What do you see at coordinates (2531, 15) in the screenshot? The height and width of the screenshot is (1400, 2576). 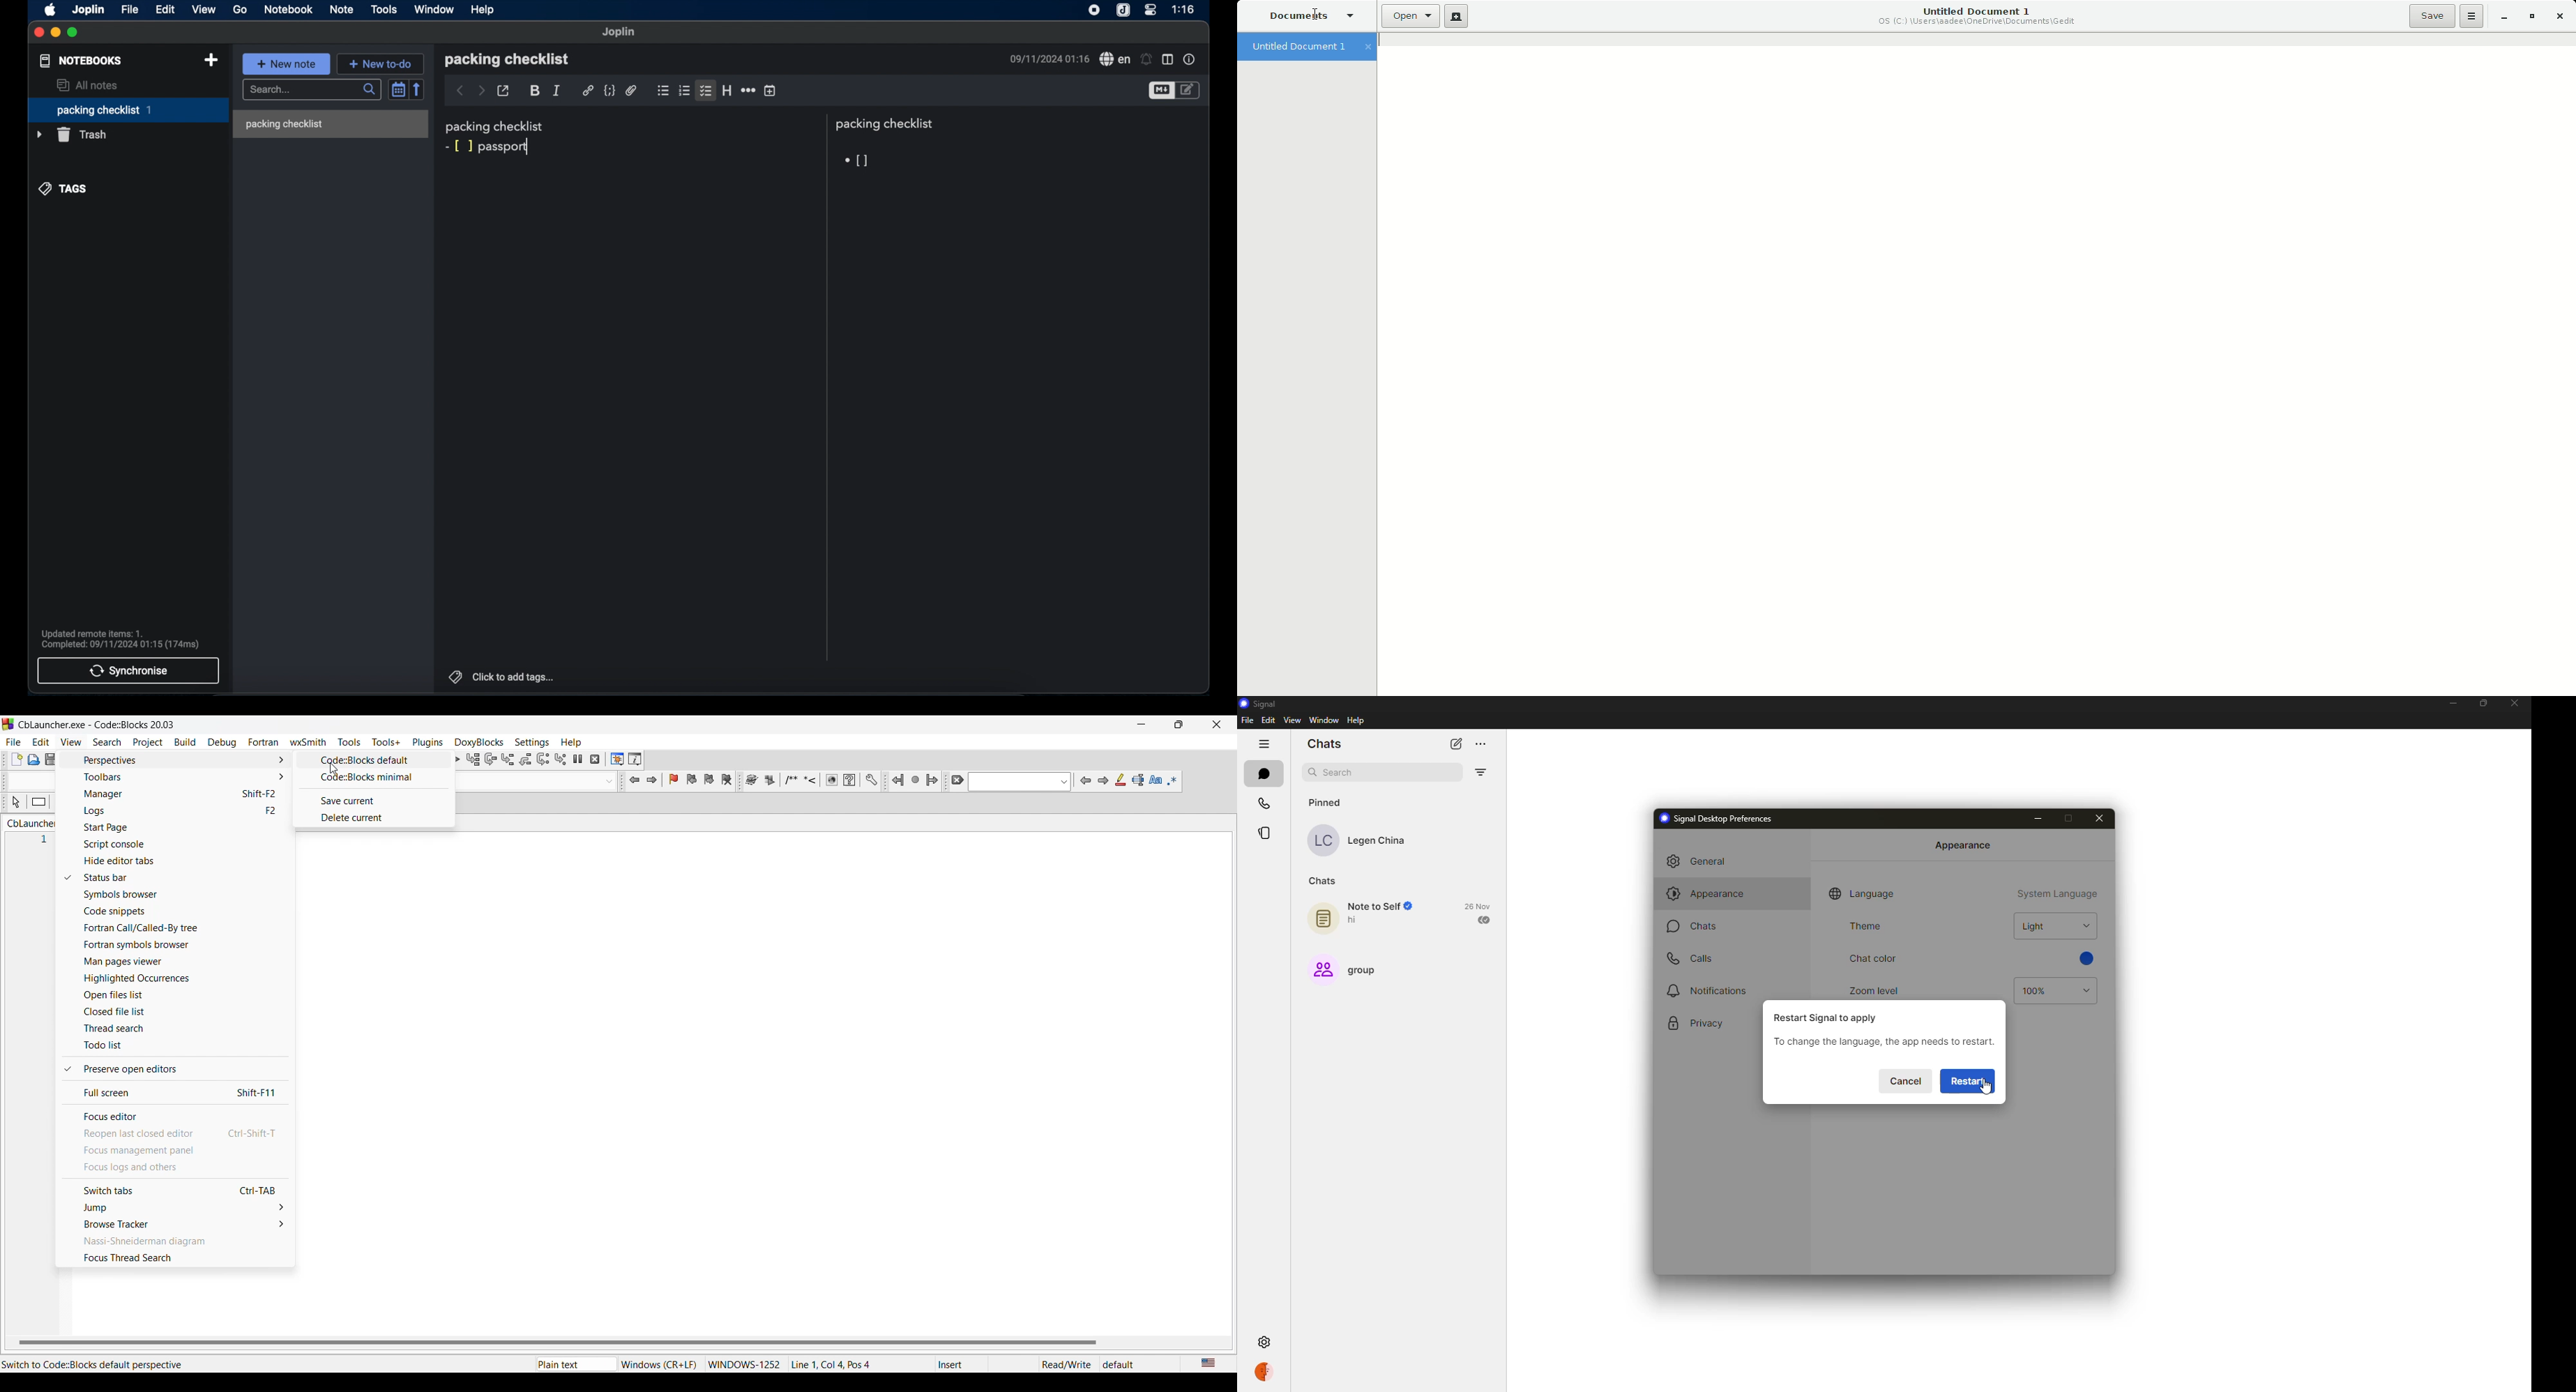 I see `Restore` at bounding box center [2531, 15].